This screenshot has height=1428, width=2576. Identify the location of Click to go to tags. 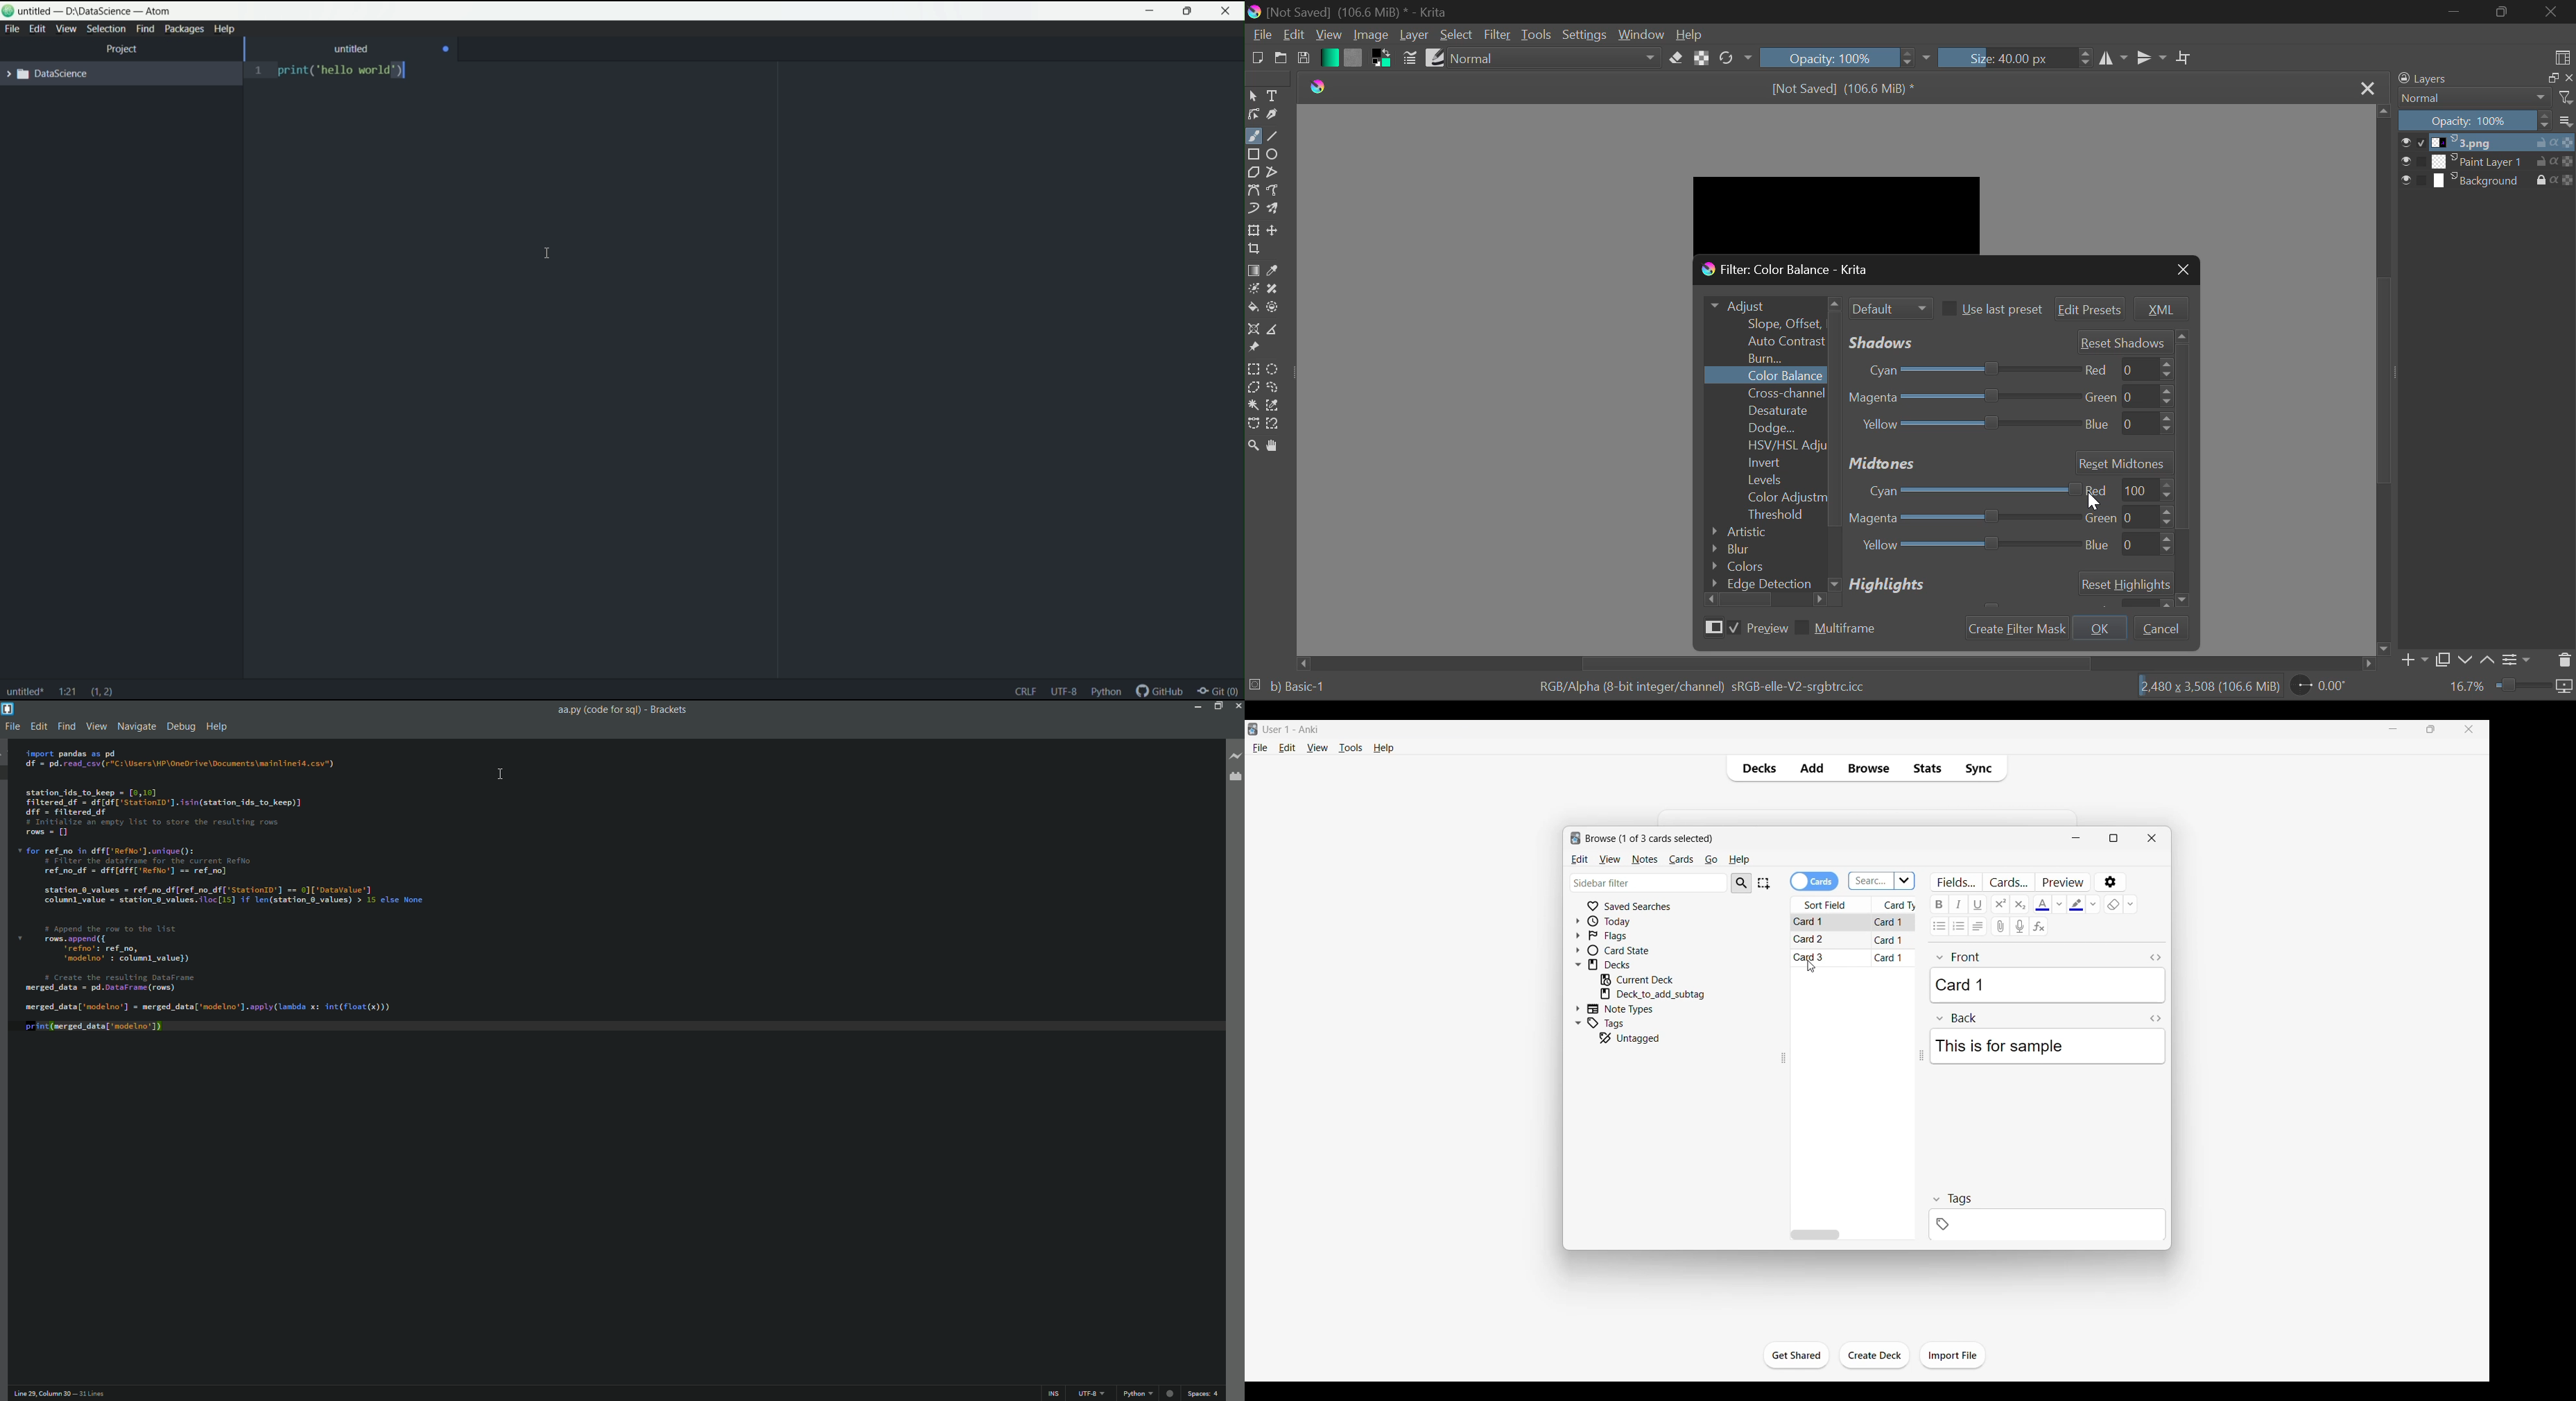
(1629, 1022).